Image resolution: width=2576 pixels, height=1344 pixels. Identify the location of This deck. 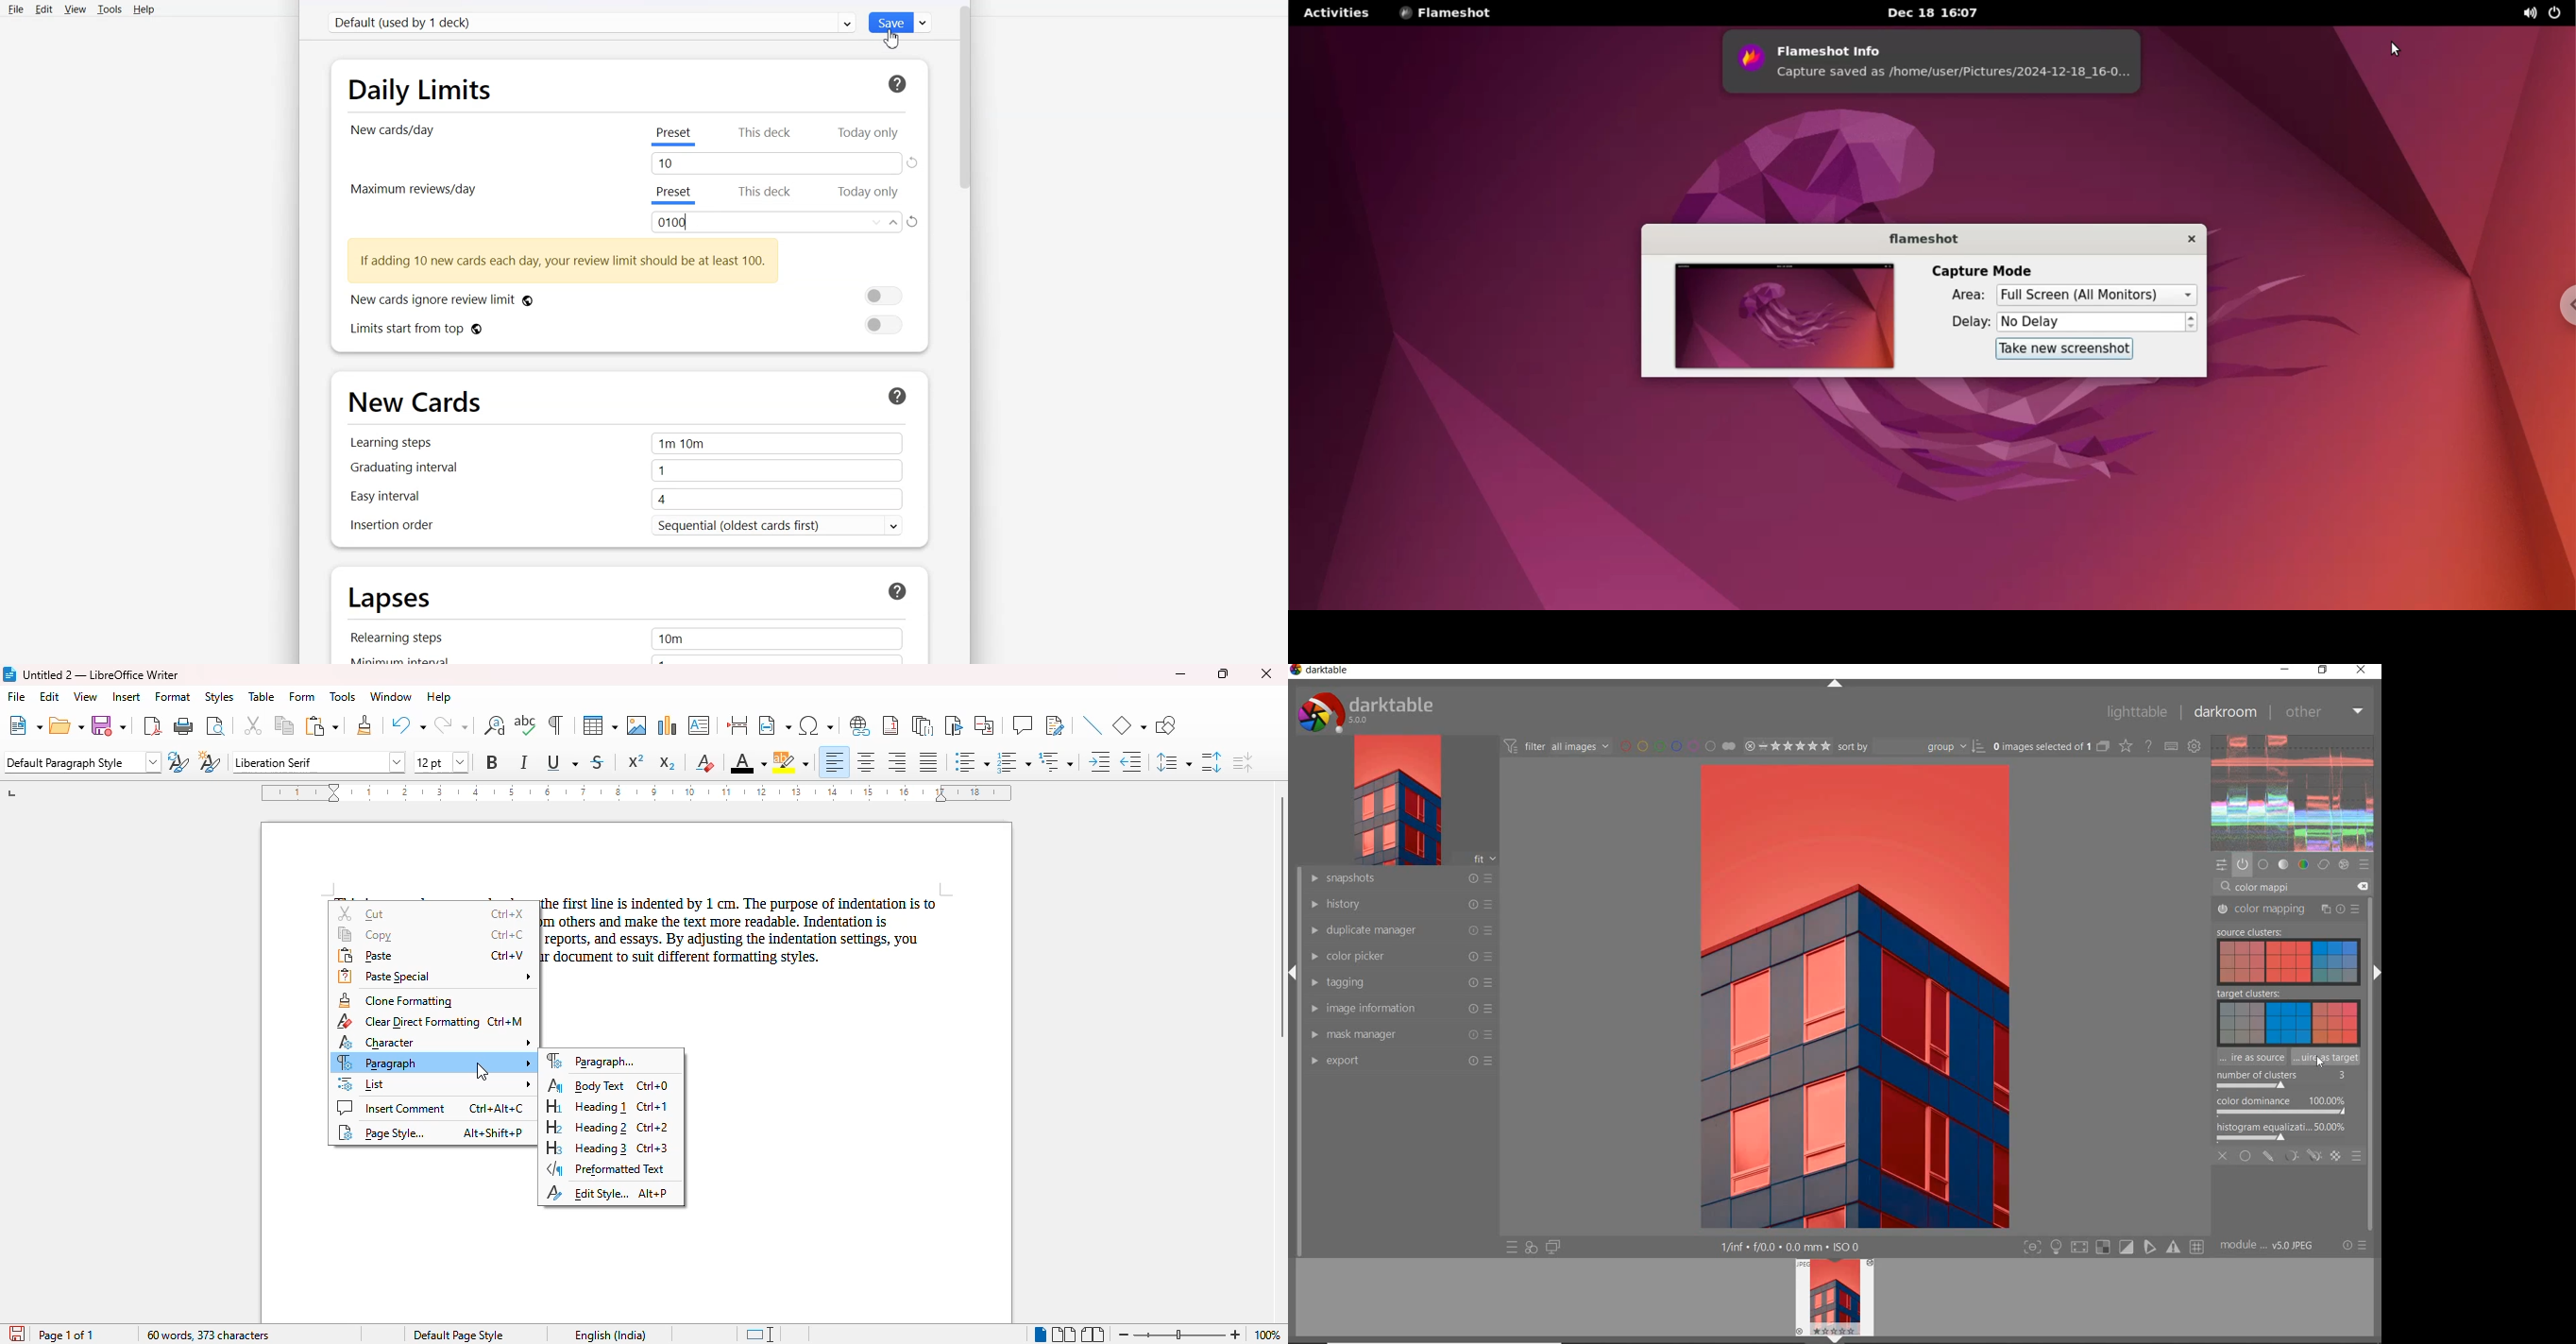
(765, 194).